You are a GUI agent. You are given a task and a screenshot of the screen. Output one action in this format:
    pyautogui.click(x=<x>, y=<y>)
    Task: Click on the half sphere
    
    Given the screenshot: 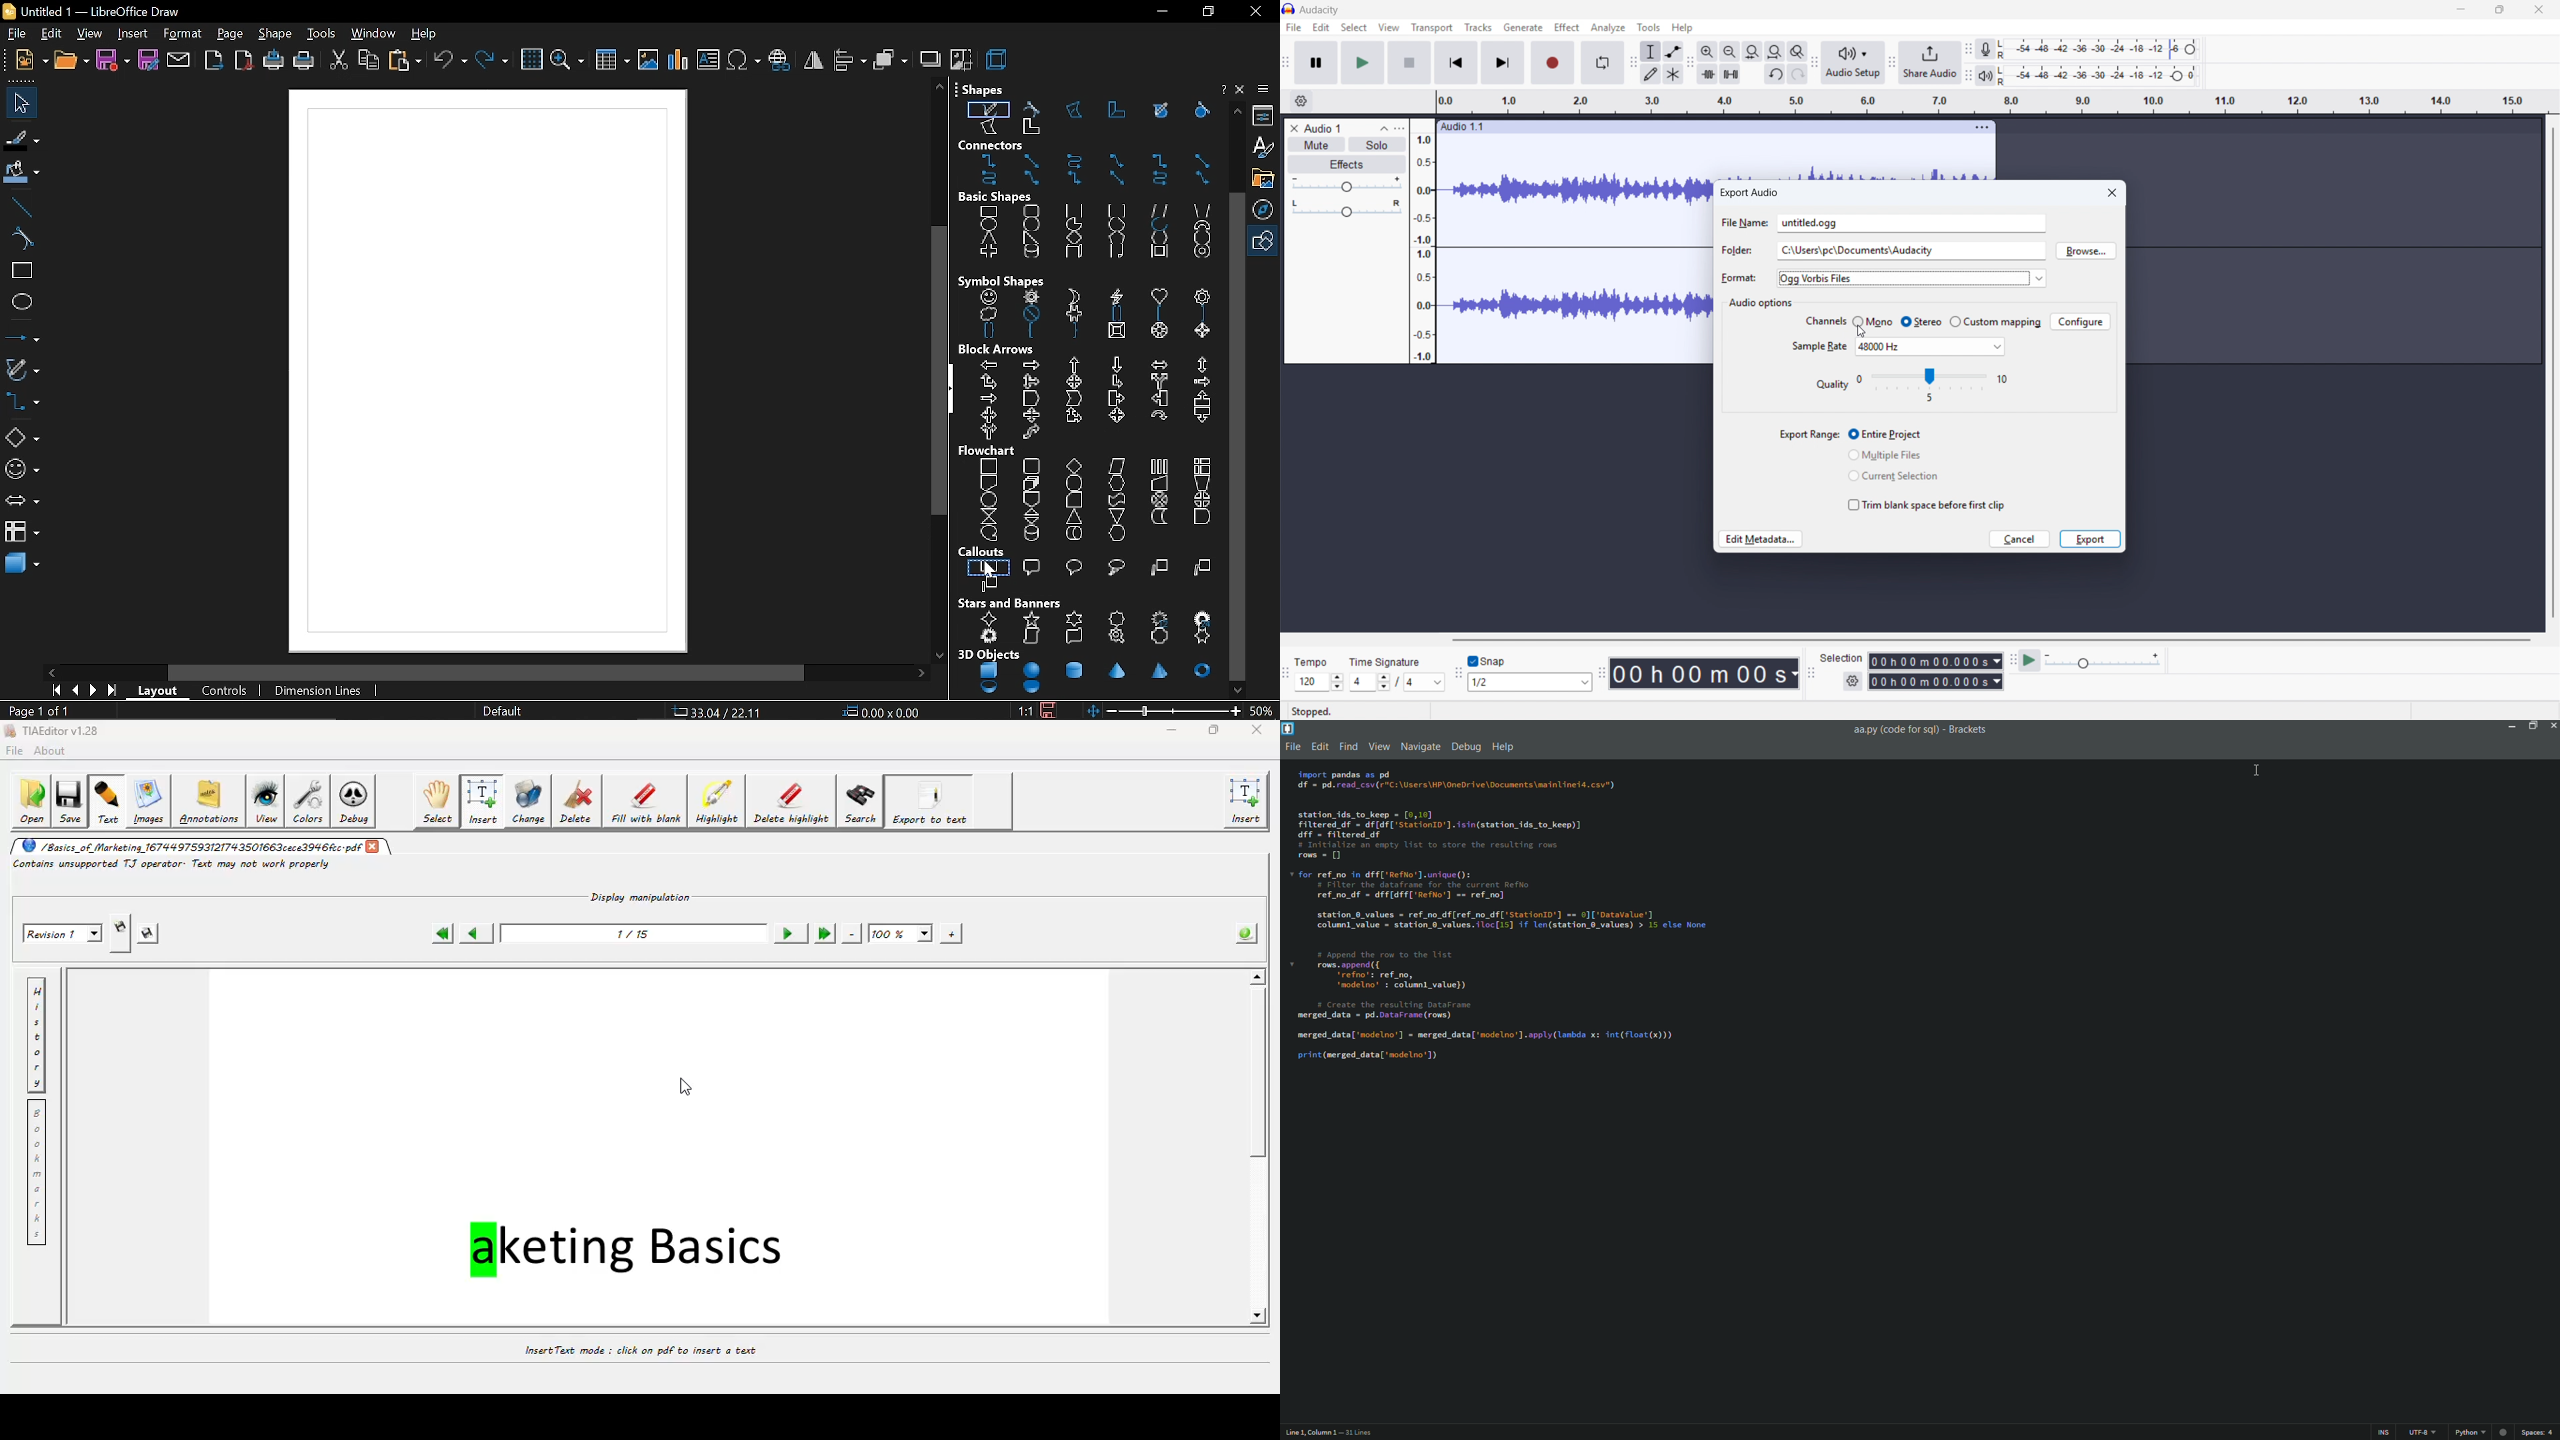 What is the action you would take?
    pyautogui.click(x=1032, y=688)
    